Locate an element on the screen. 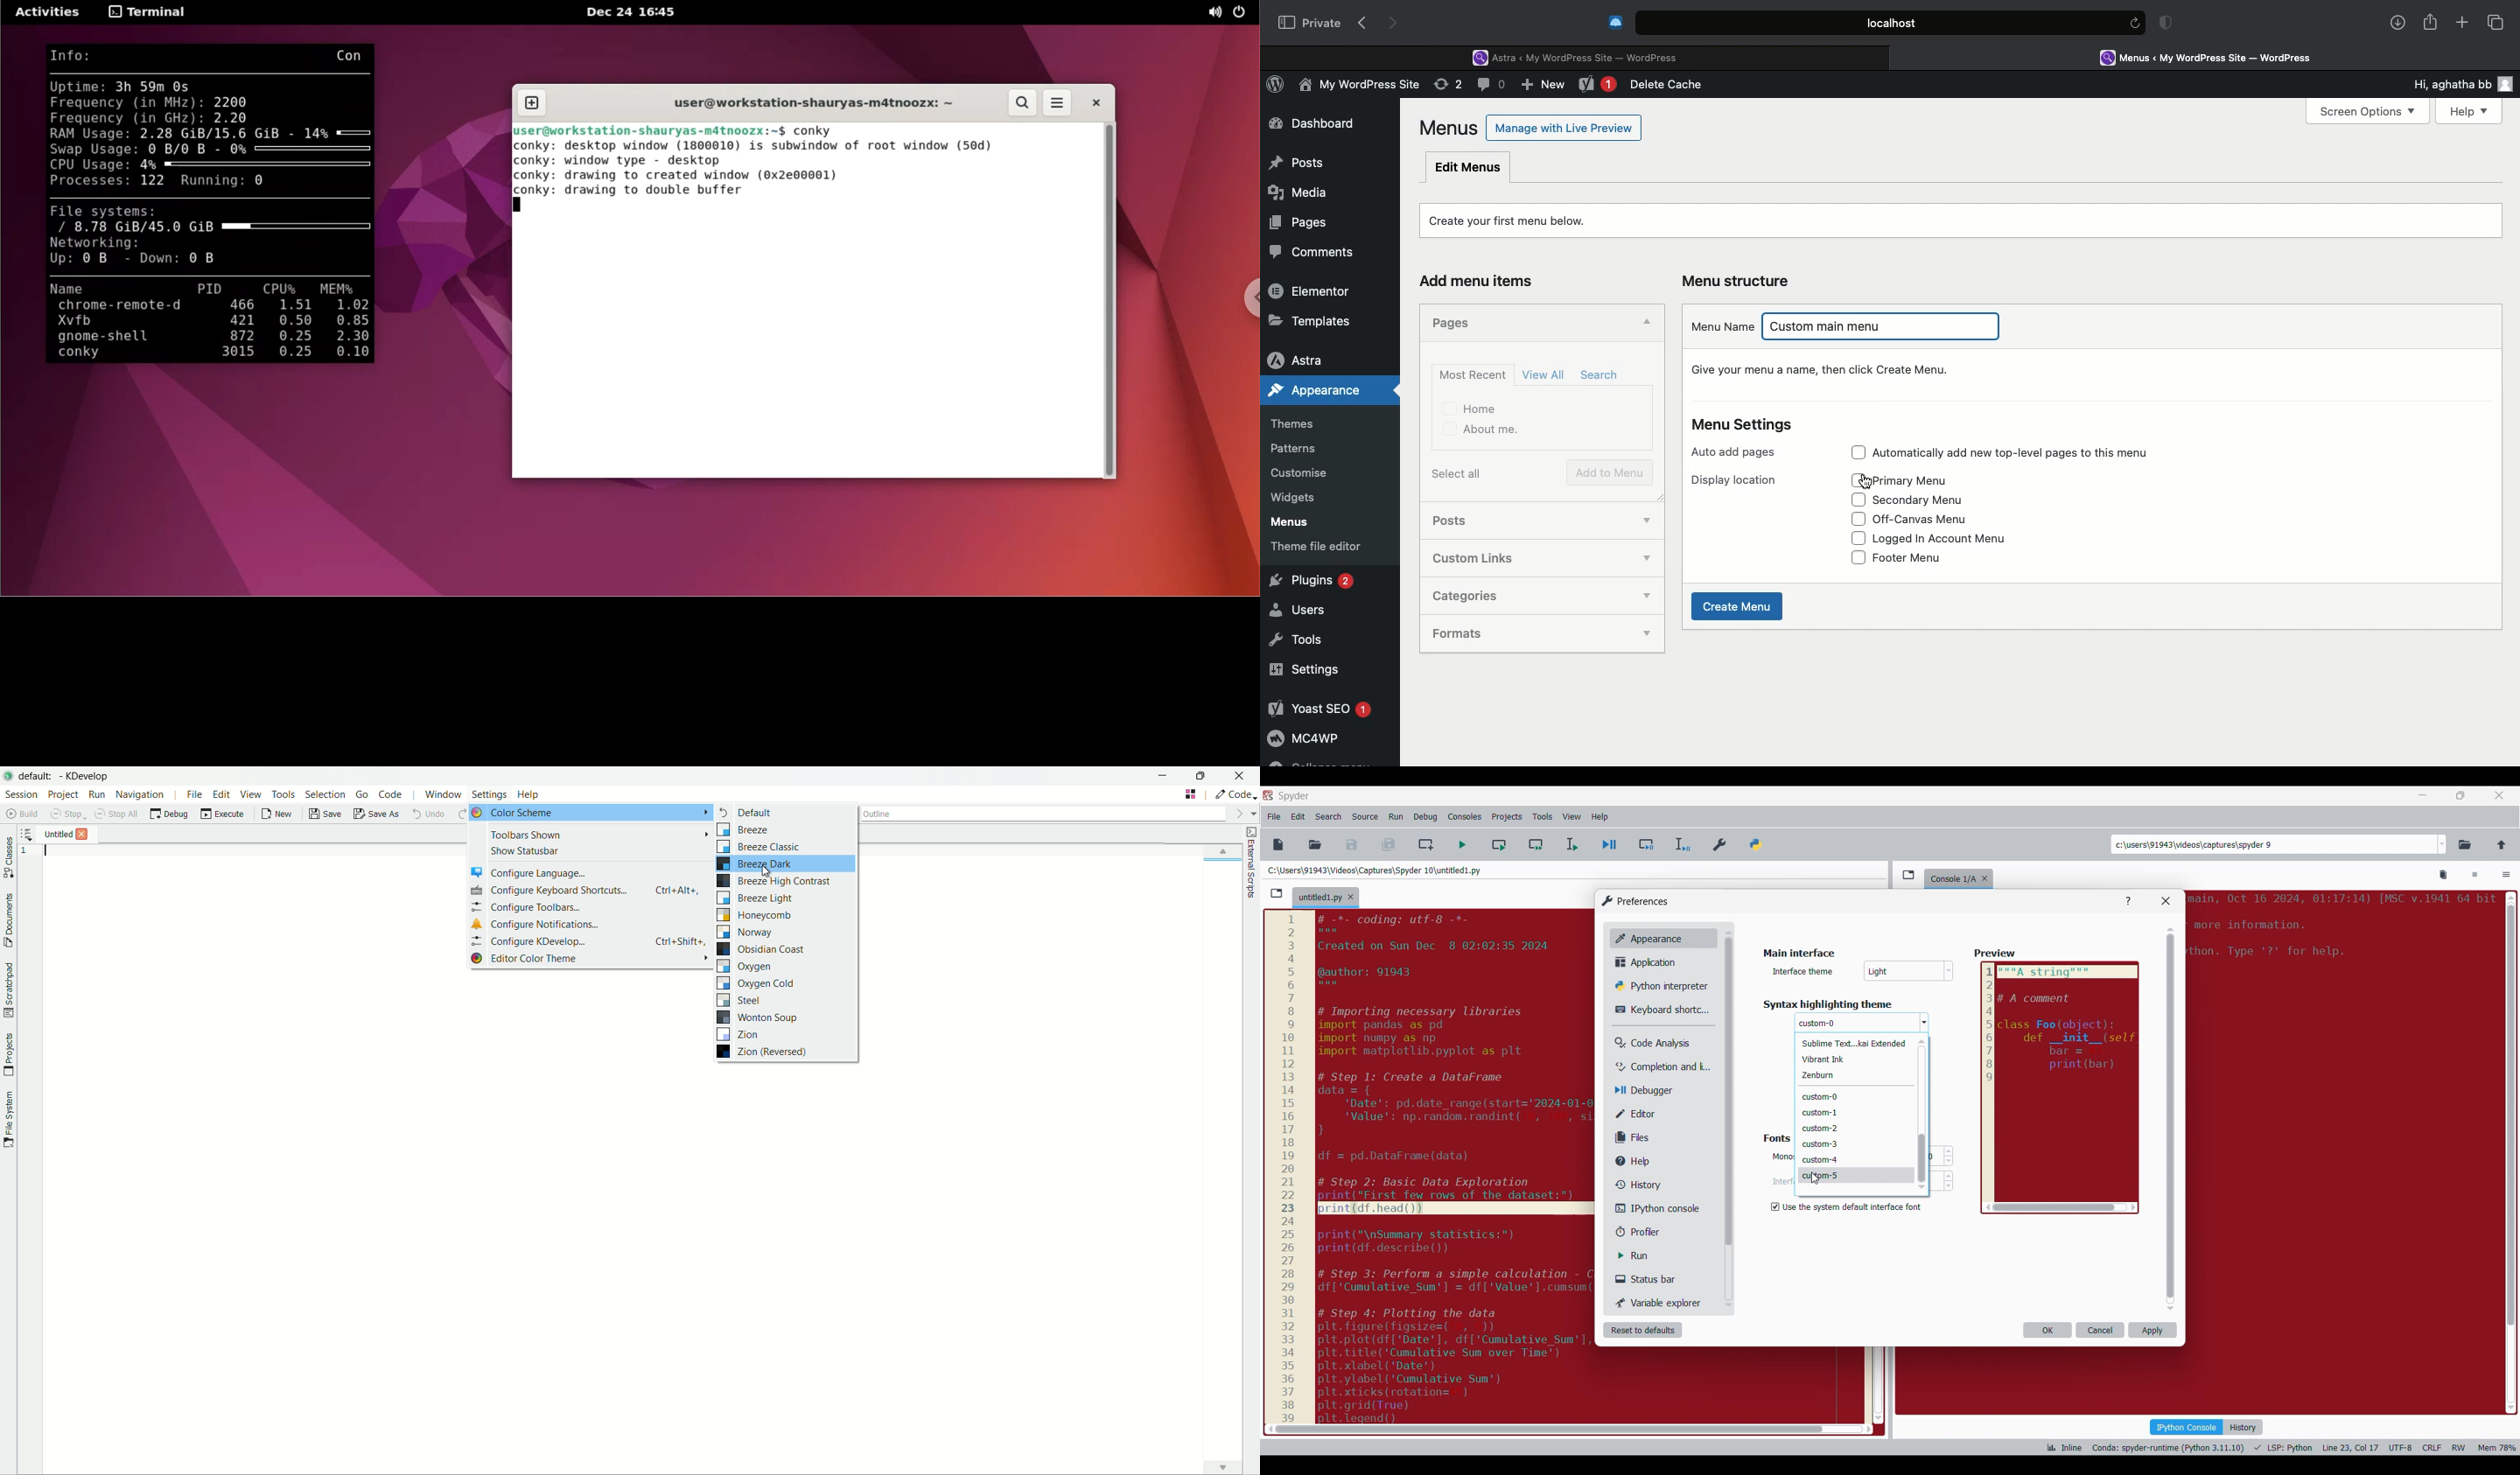 The image size is (2520, 1484). Create new cell at current line is located at coordinates (1426, 844).